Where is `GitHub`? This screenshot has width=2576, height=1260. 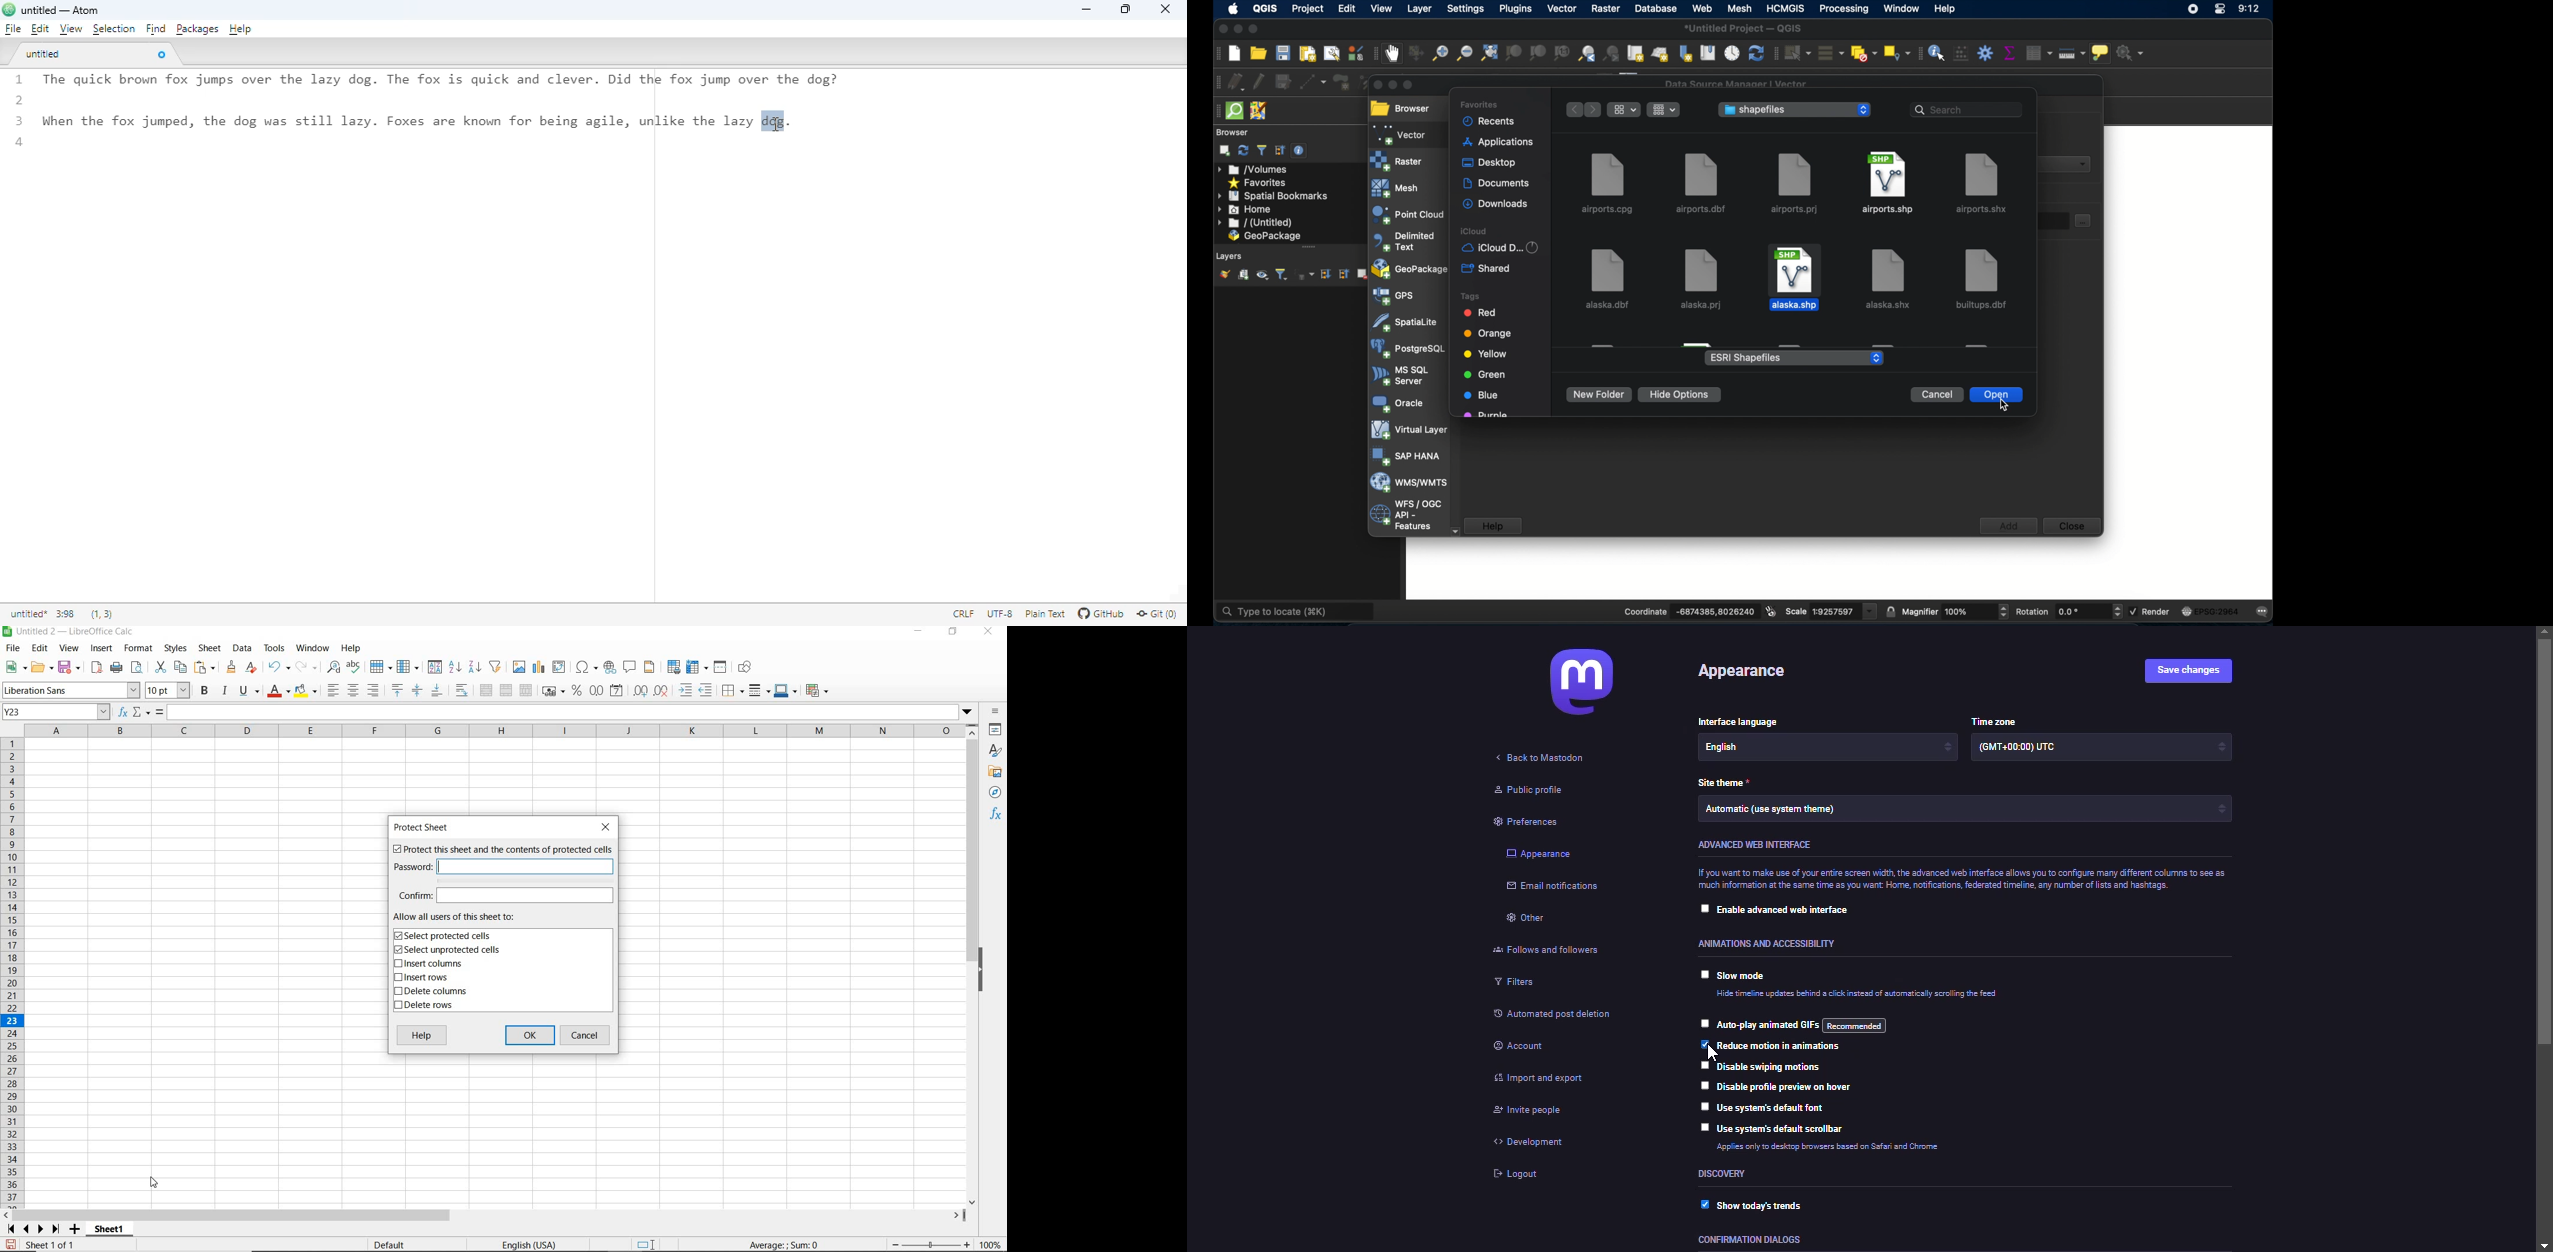
GitHub is located at coordinates (1102, 615).